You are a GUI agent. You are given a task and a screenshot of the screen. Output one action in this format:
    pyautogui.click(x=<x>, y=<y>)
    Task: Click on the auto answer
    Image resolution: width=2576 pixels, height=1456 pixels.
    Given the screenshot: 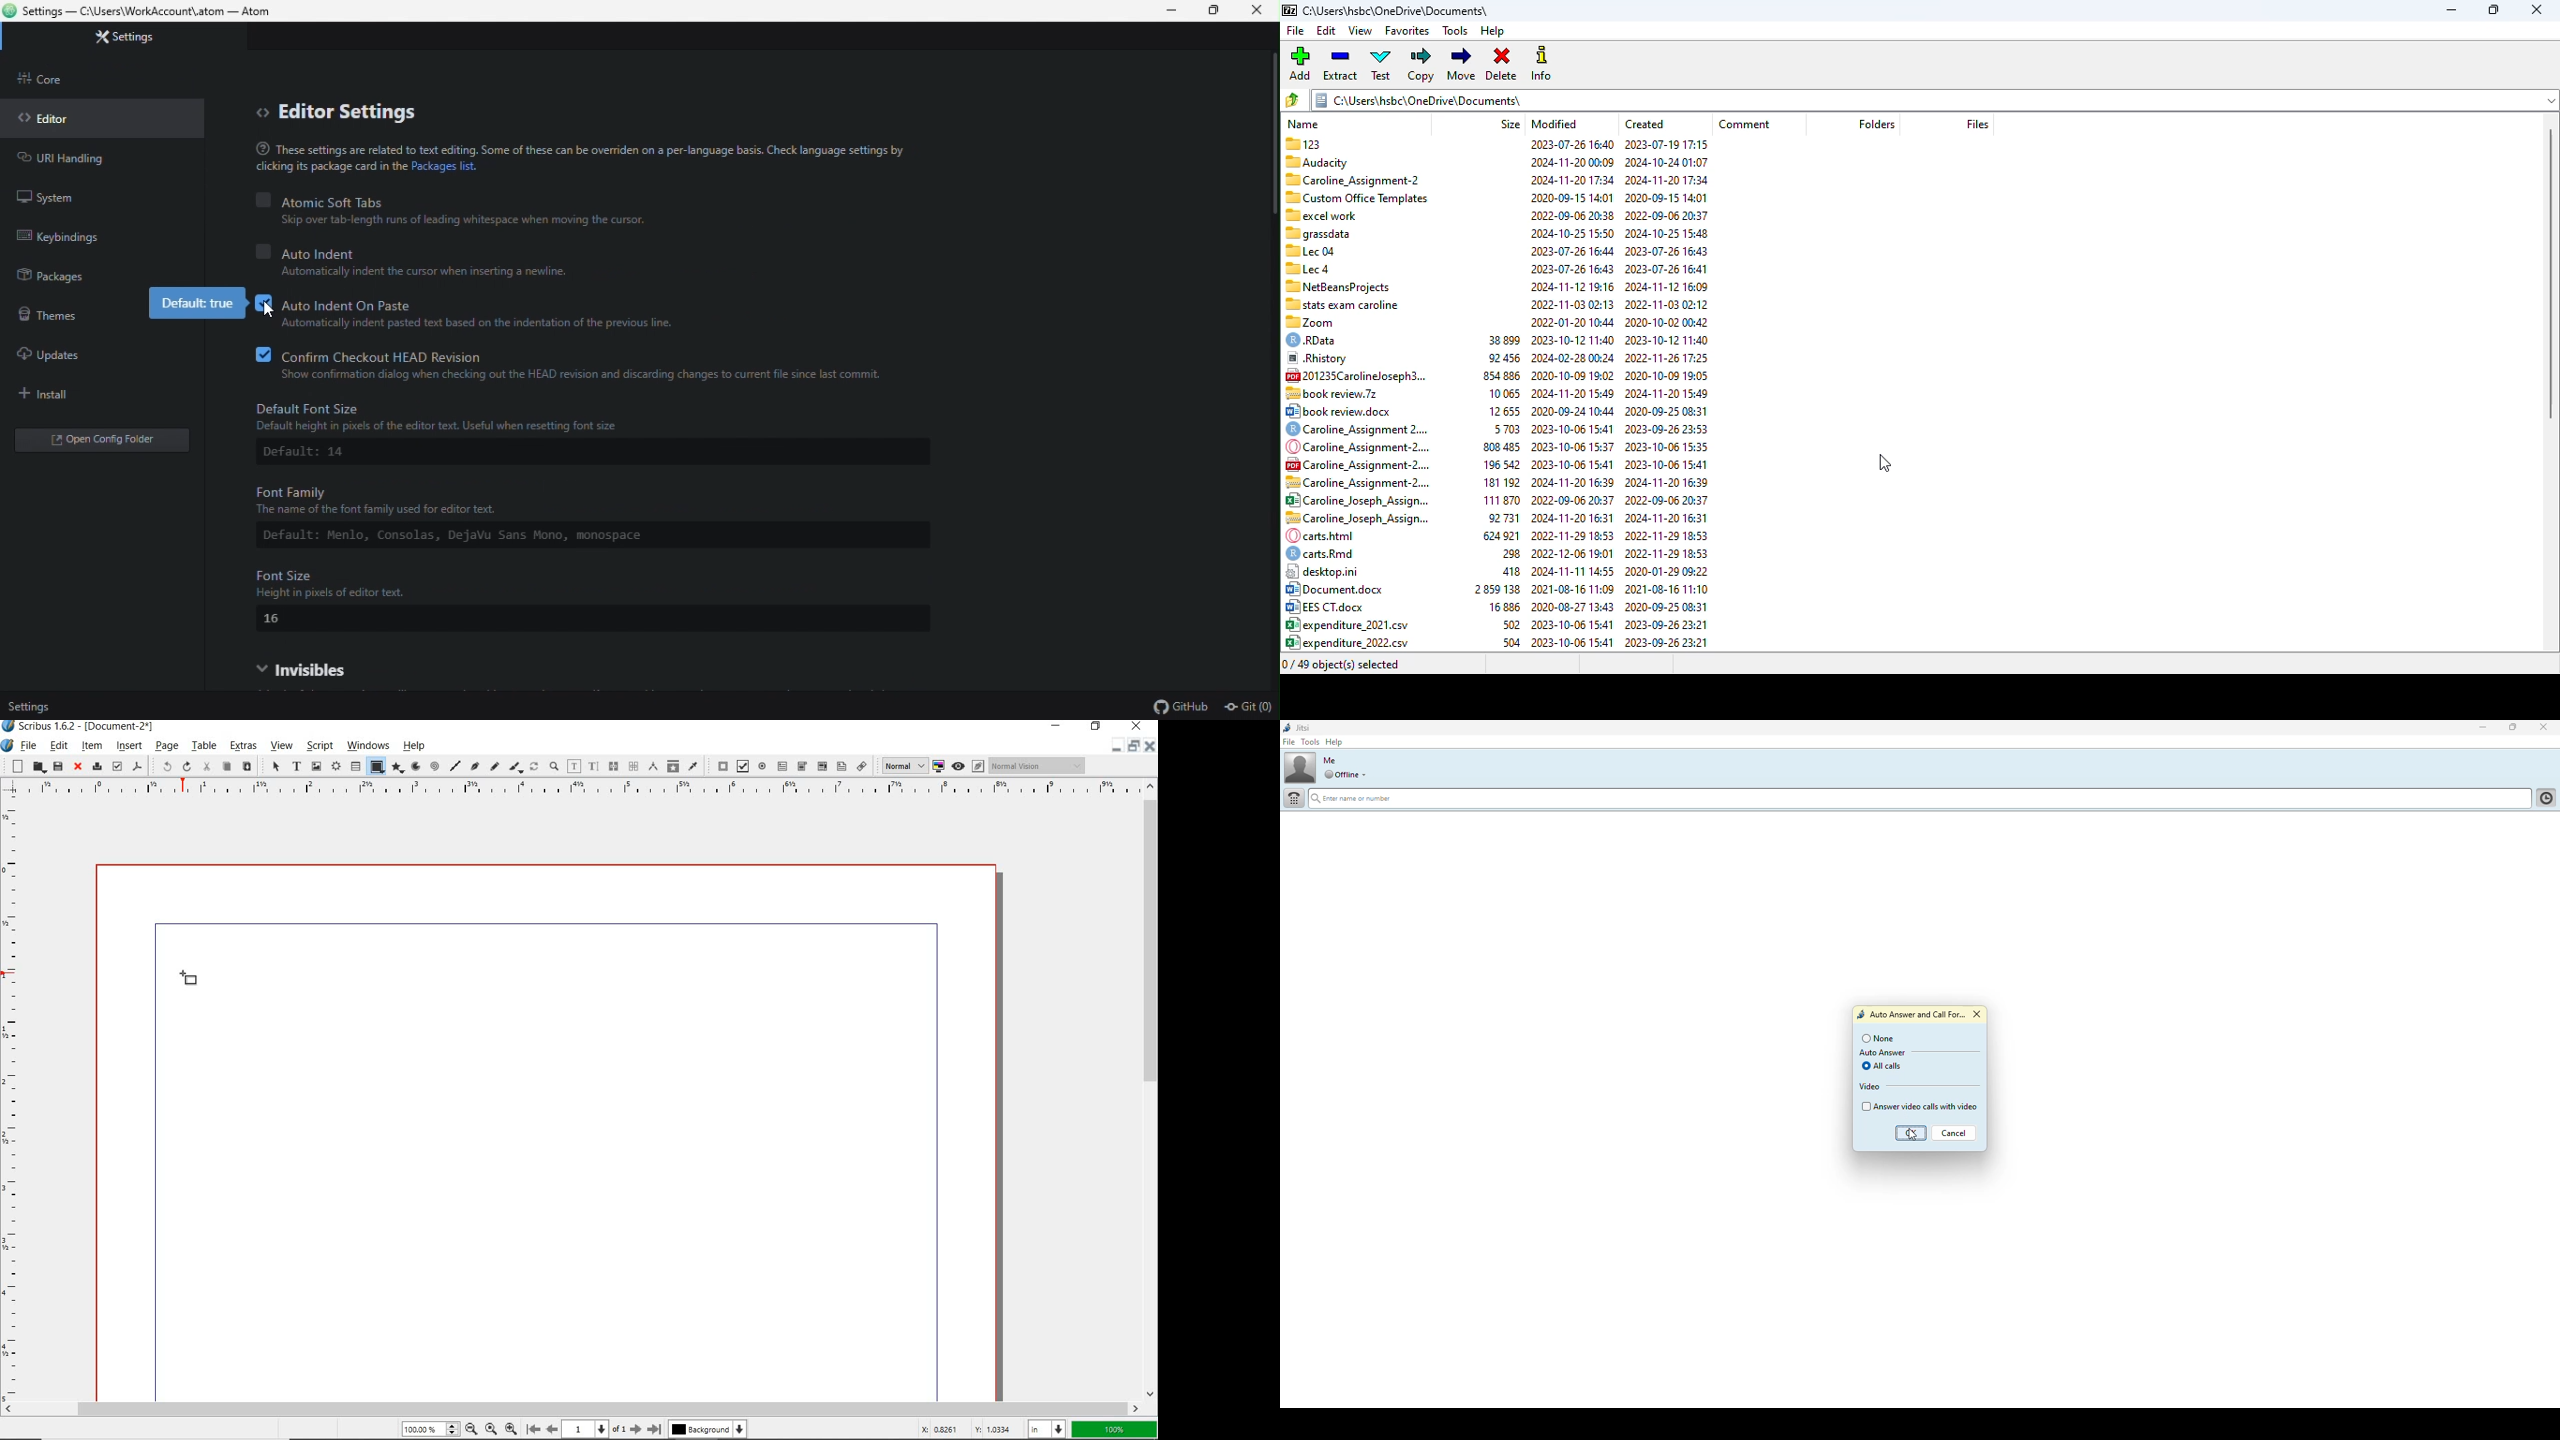 What is the action you would take?
    pyautogui.click(x=1882, y=1053)
    